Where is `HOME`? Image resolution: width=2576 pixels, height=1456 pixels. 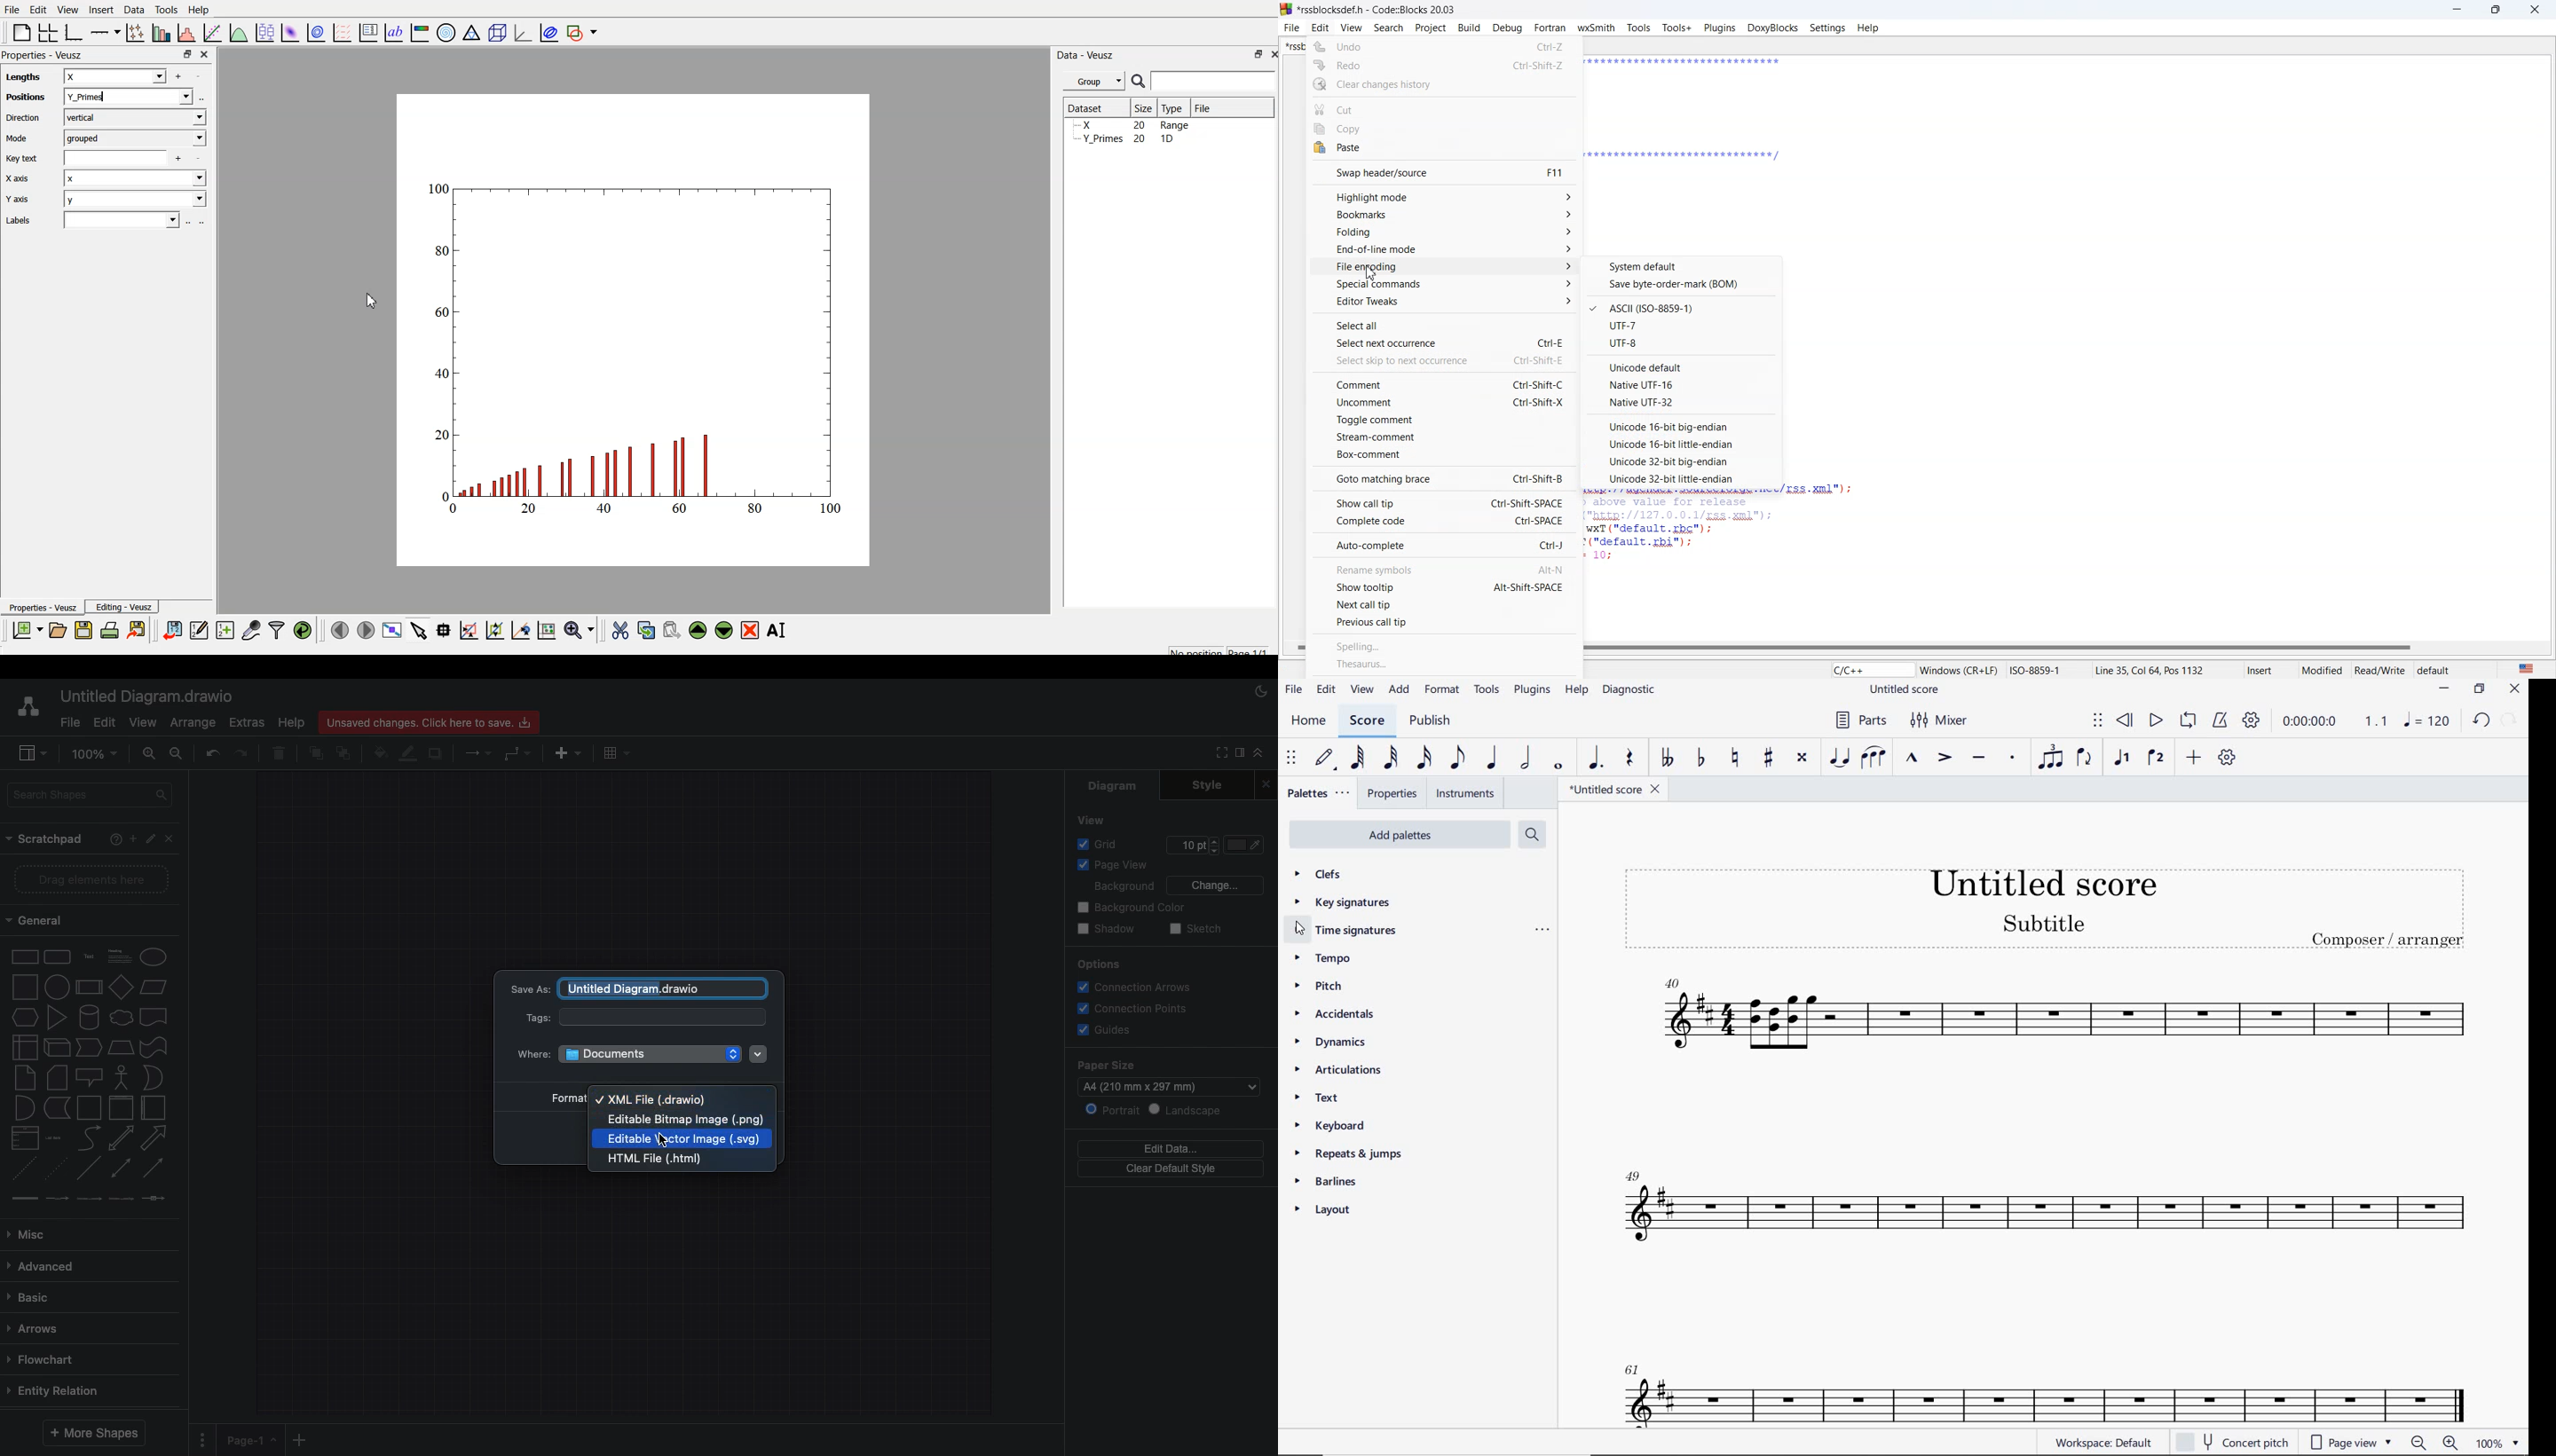
HOME is located at coordinates (1309, 721).